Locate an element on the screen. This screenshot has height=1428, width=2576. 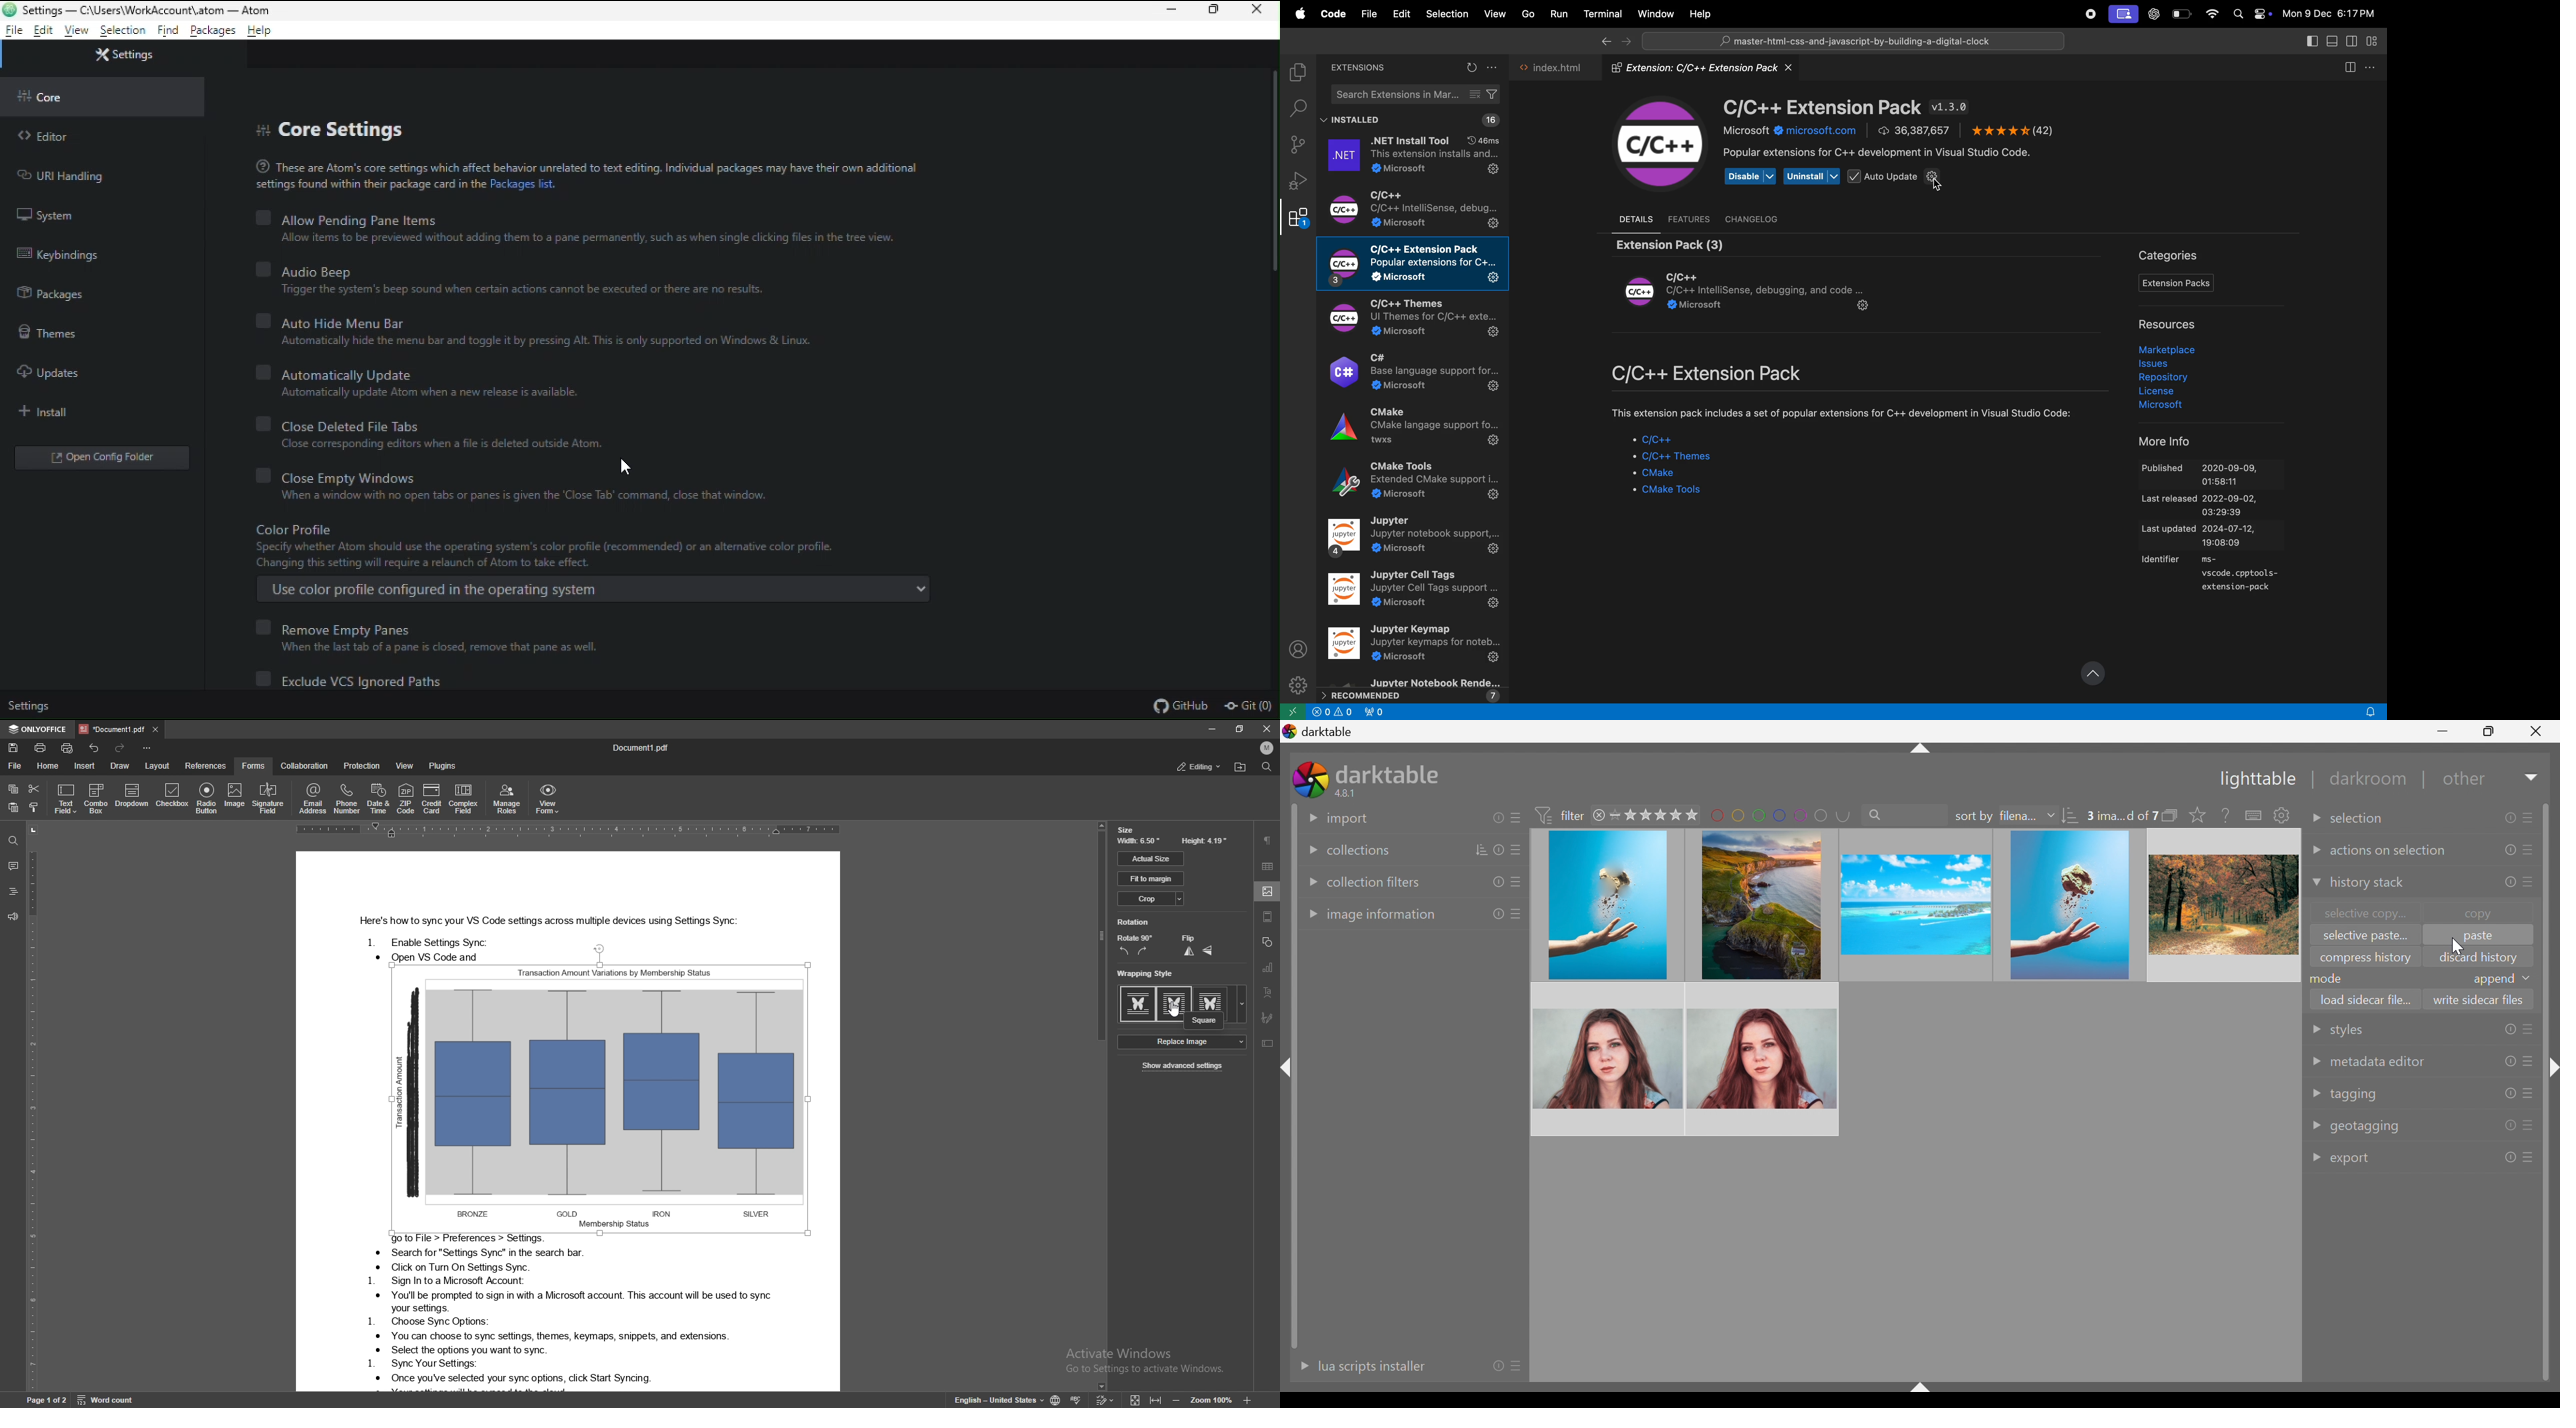
index.html is located at coordinates (1556, 66).